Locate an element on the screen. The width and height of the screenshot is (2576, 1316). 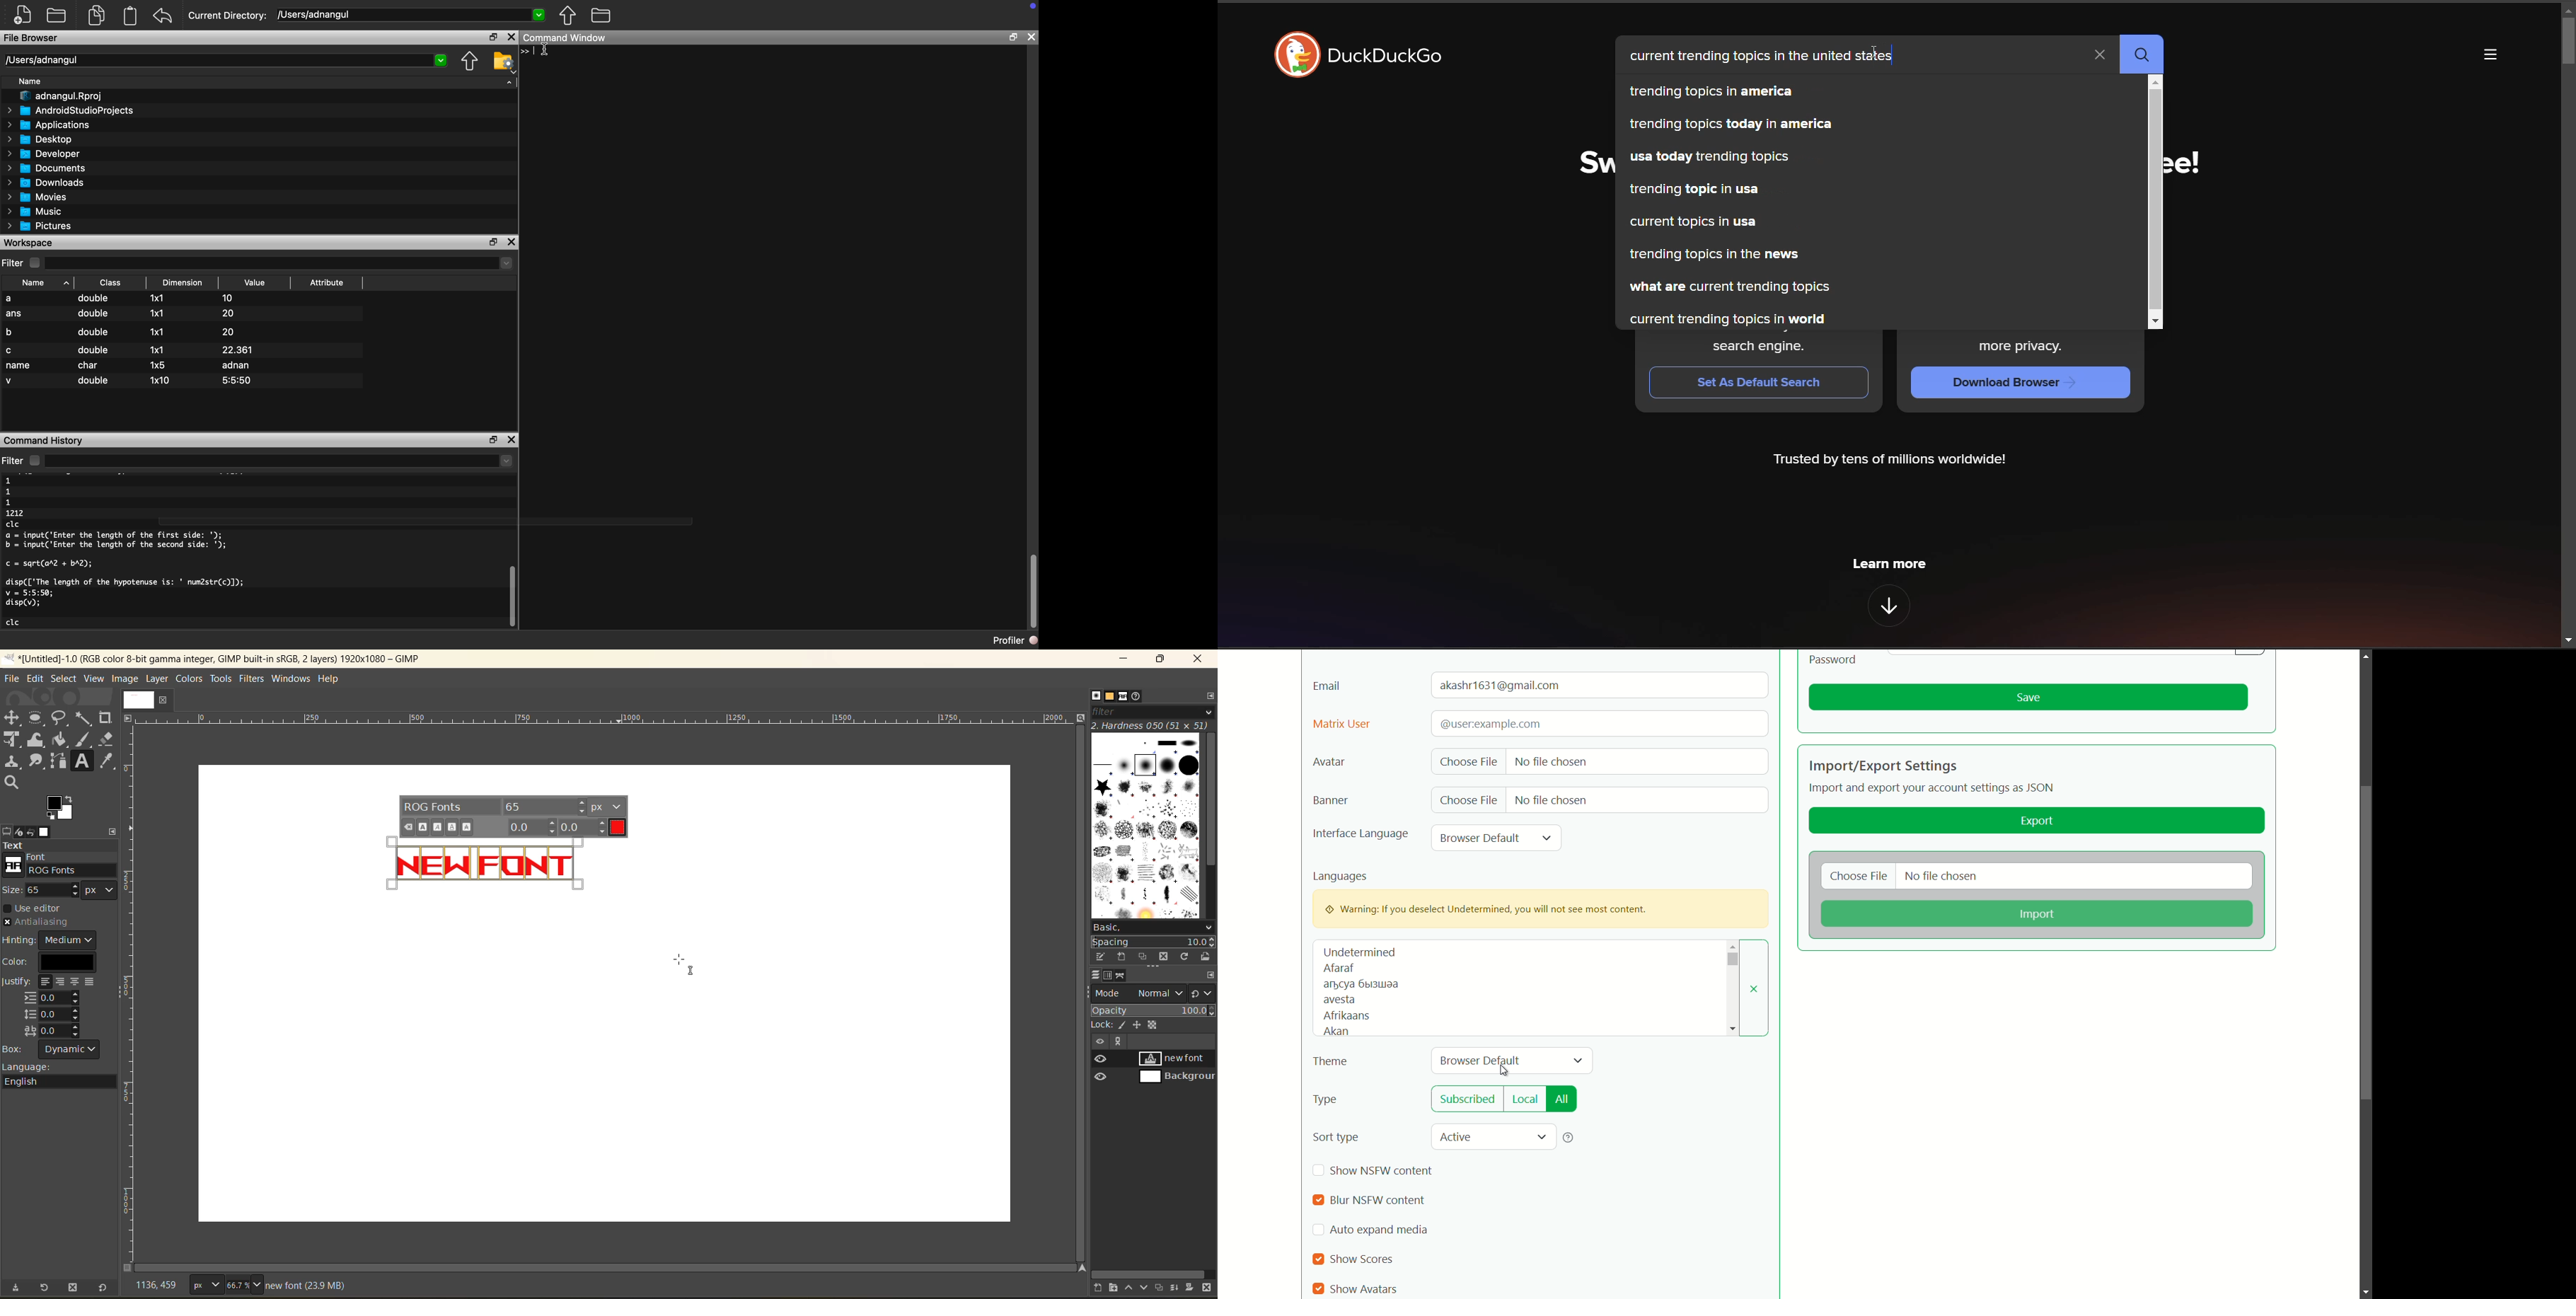
user mail is located at coordinates (1502, 686).